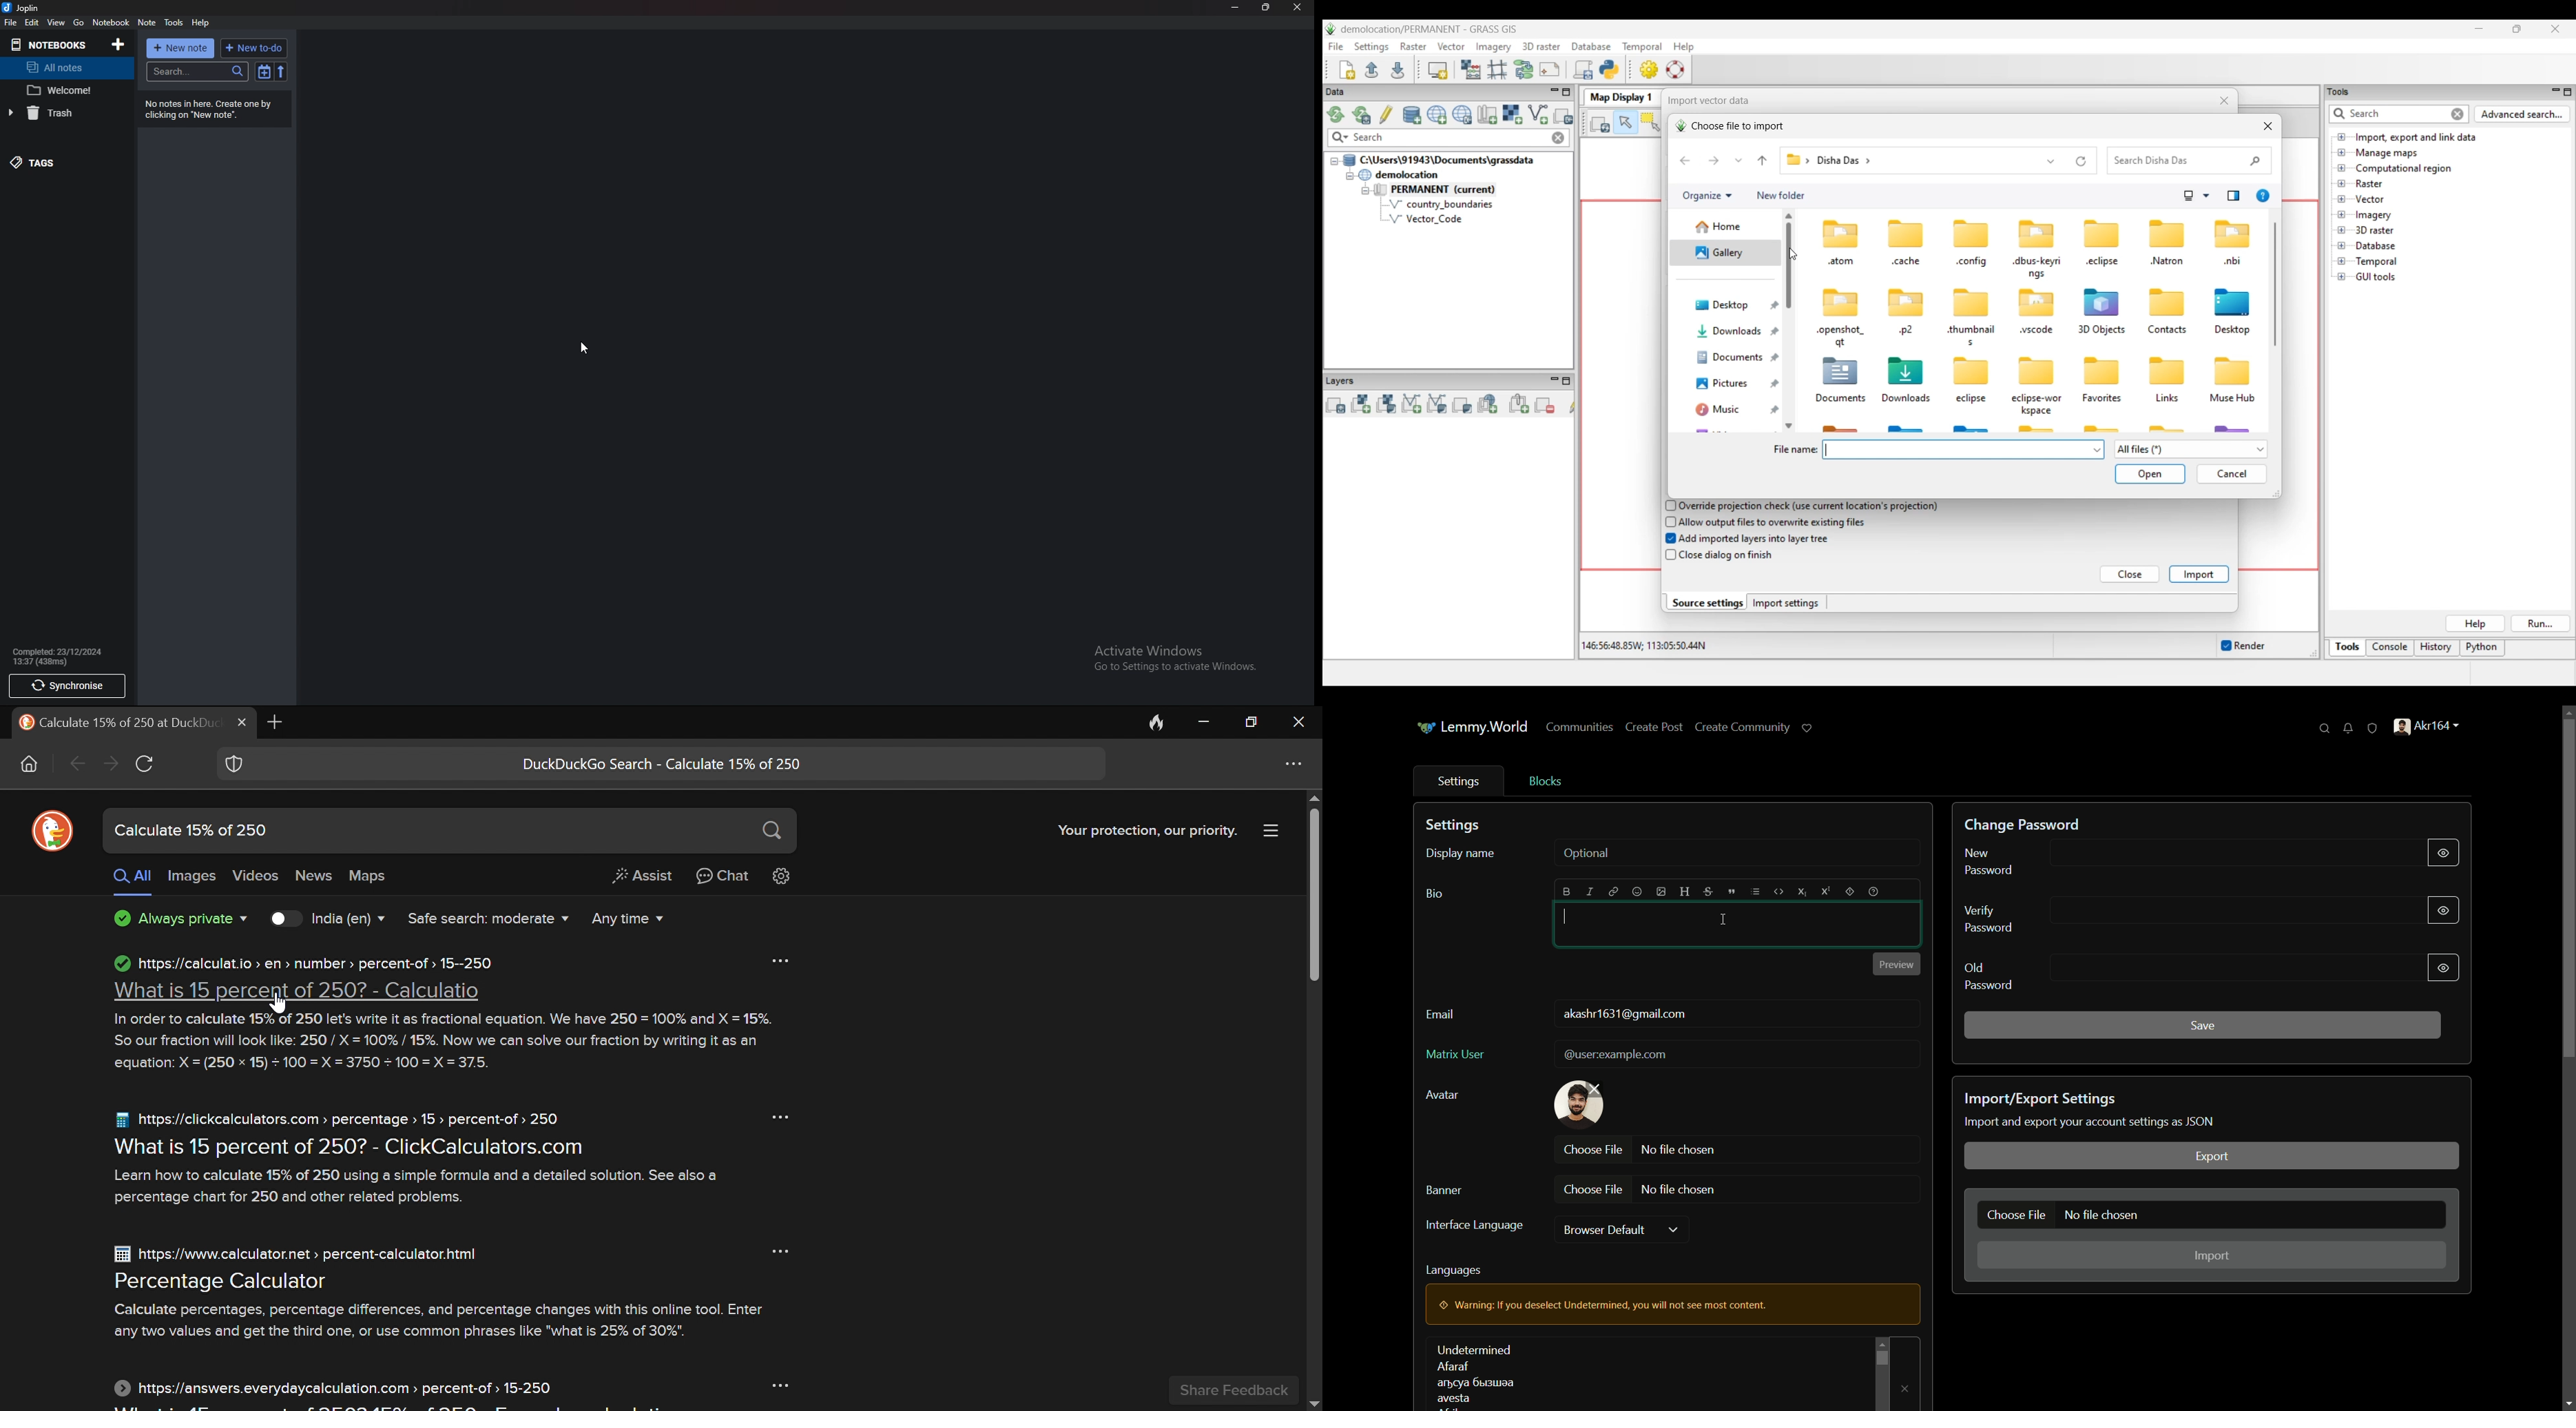 This screenshot has width=2576, height=1428. I want to click on Welcome, so click(64, 90).